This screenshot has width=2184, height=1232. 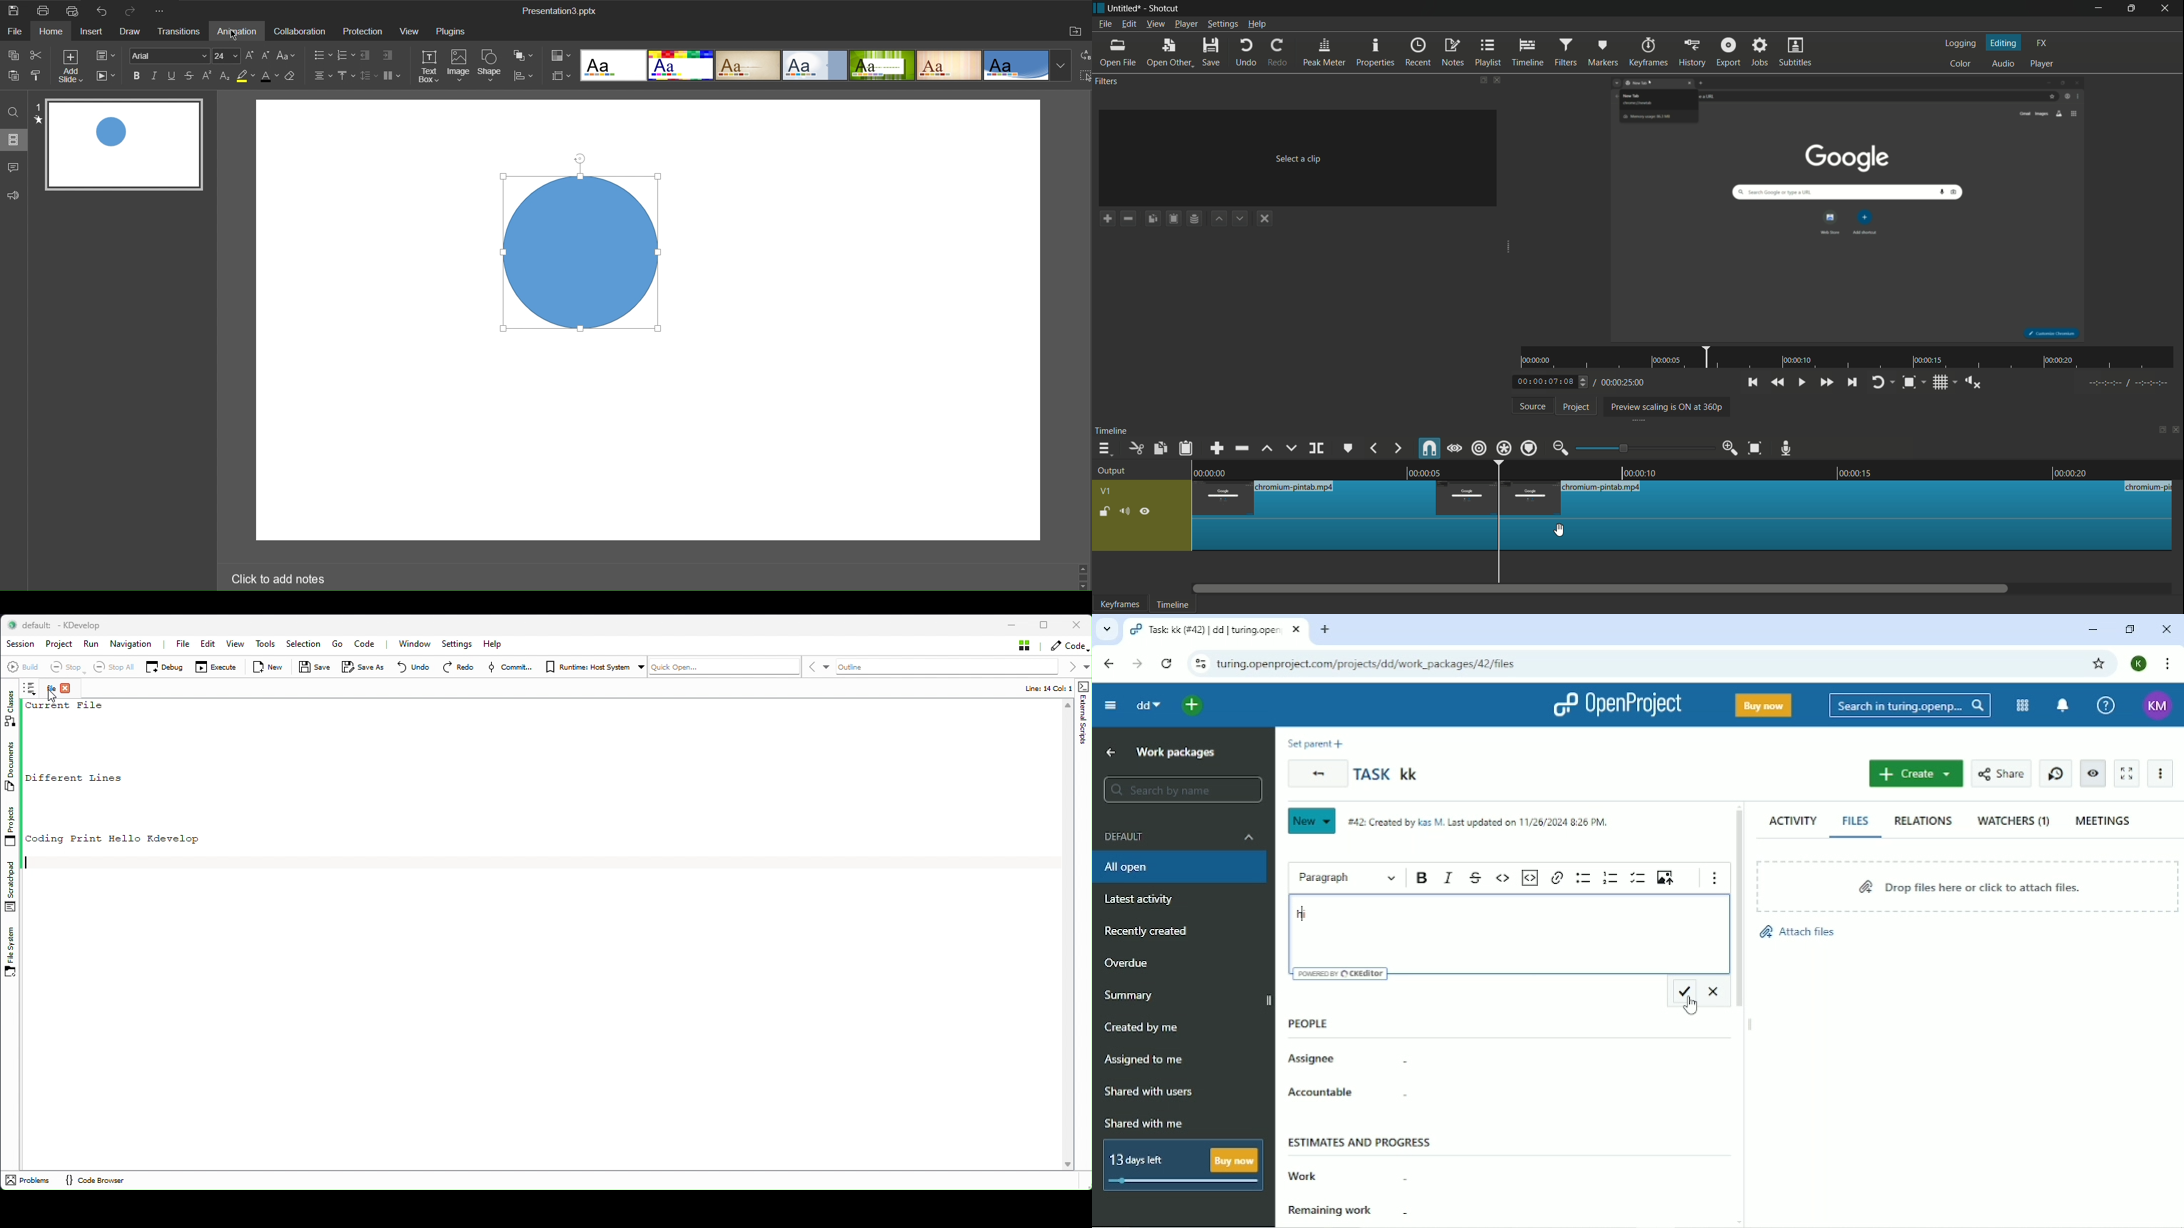 What do you see at coordinates (1316, 744) in the screenshot?
I see `Set parent` at bounding box center [1316, 744].